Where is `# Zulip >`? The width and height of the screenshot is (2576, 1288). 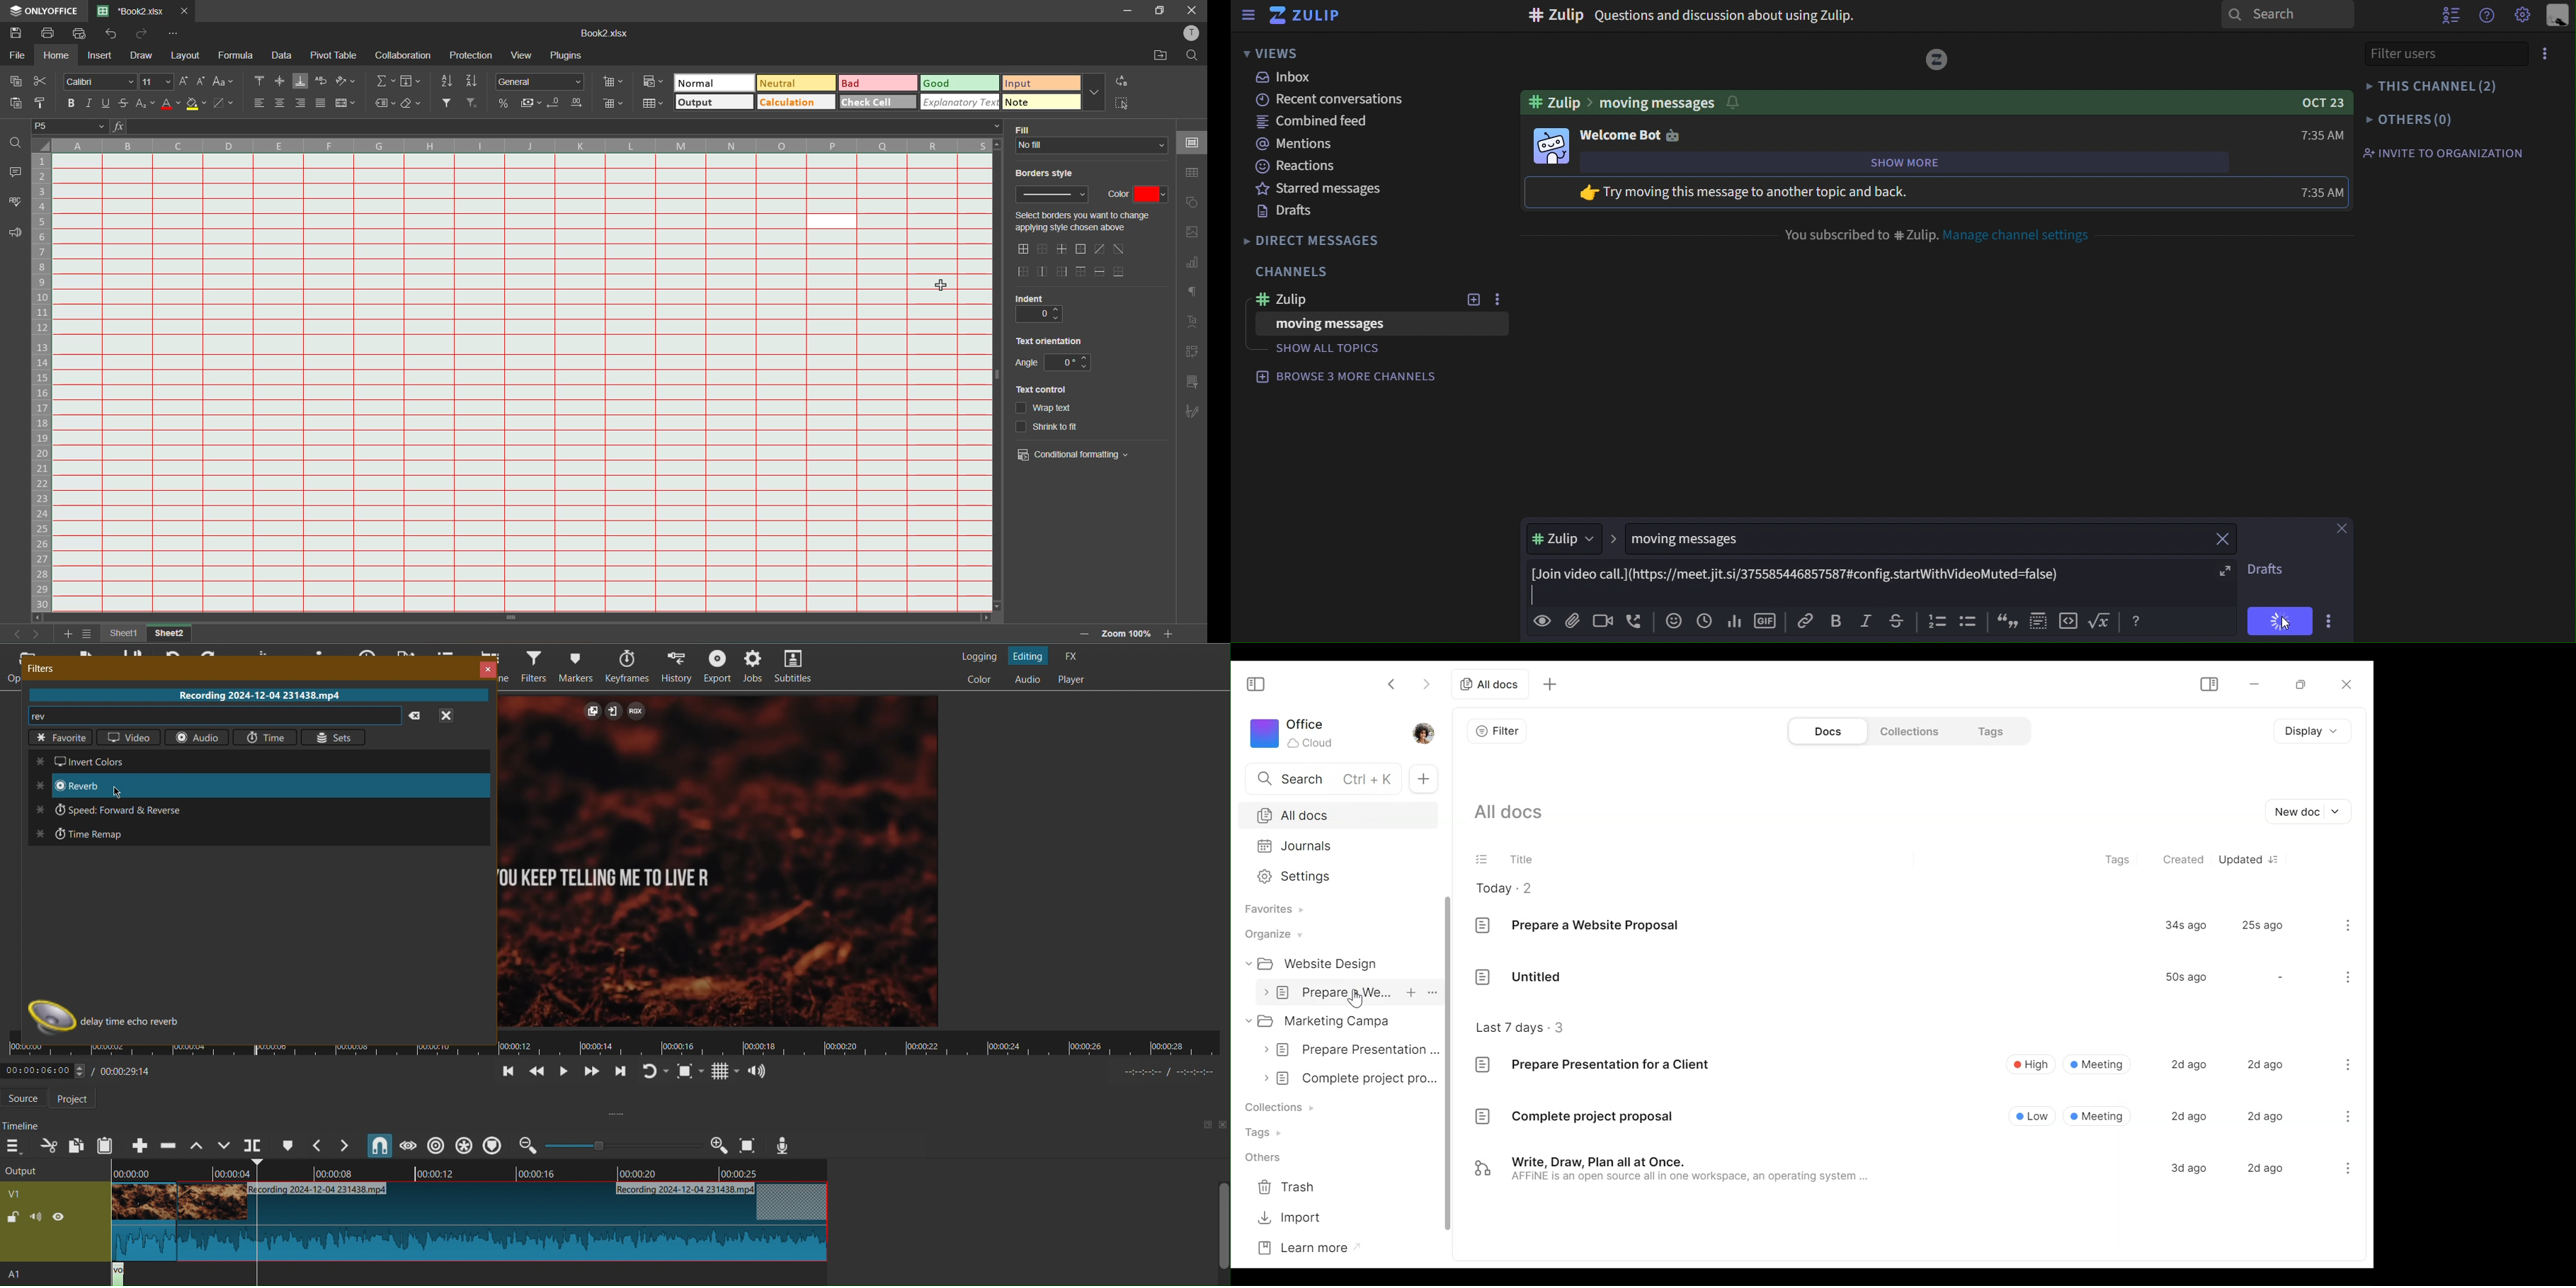
# Zulip > is located at coordinates (1571, 539).